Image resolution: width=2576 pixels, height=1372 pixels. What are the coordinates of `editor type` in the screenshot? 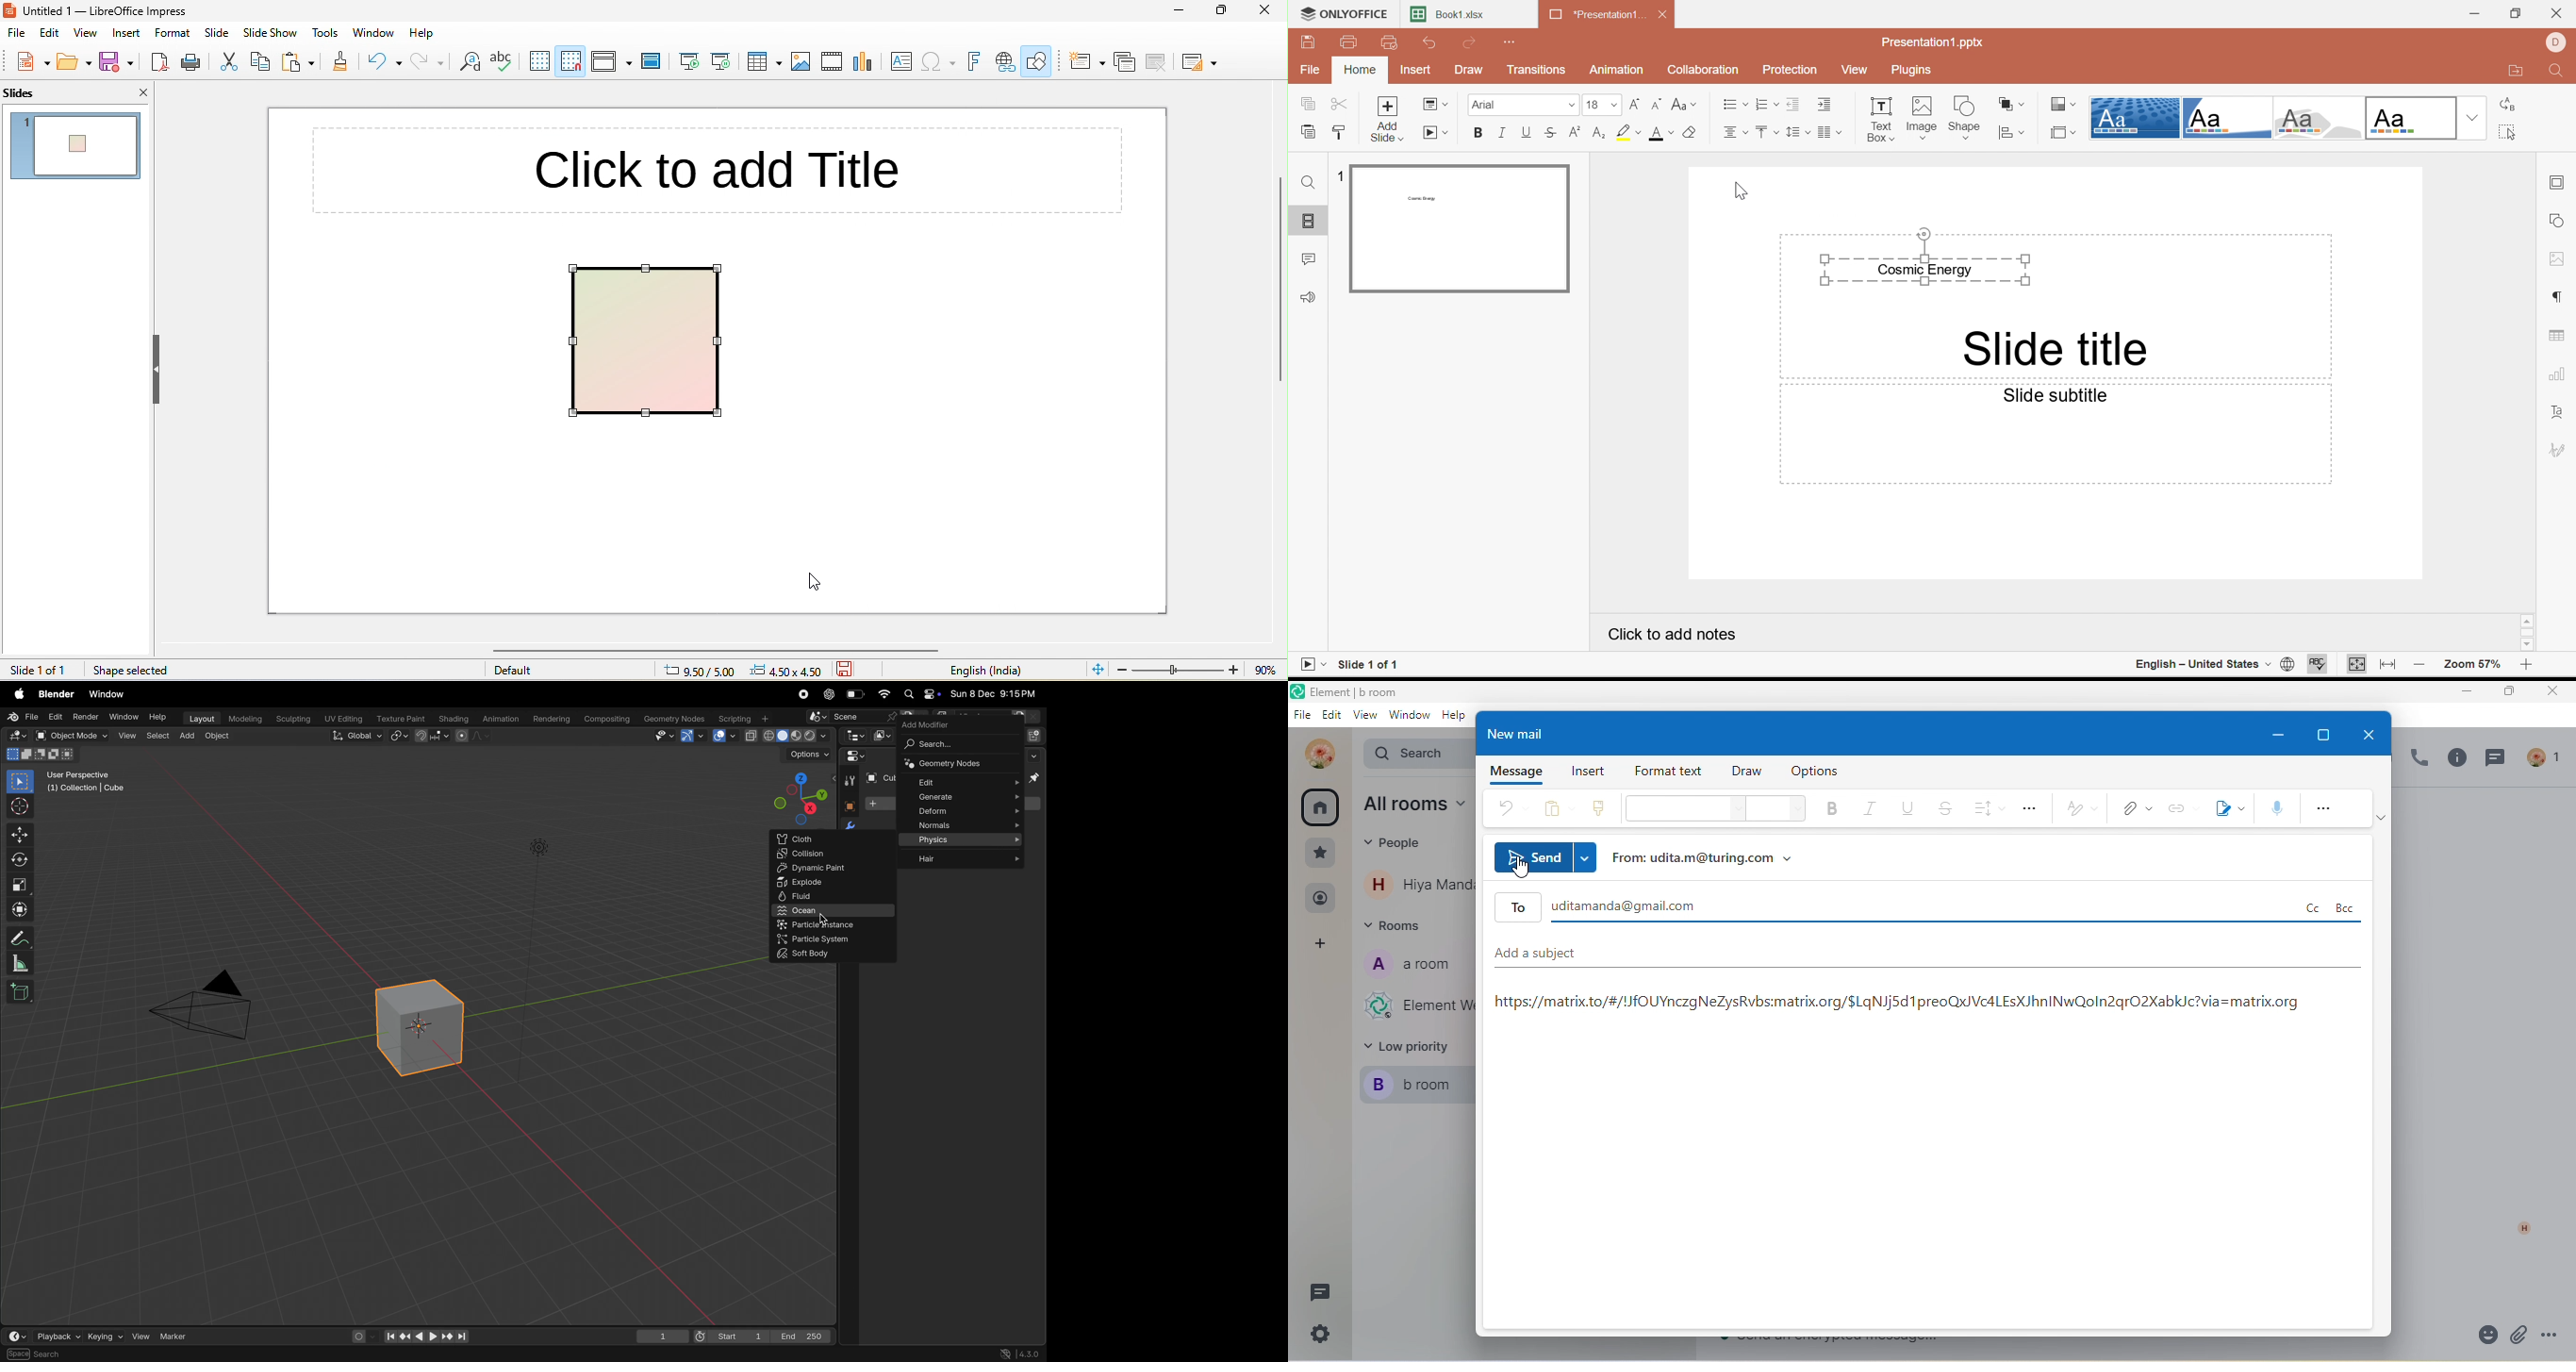 It's located at (19, 1336).